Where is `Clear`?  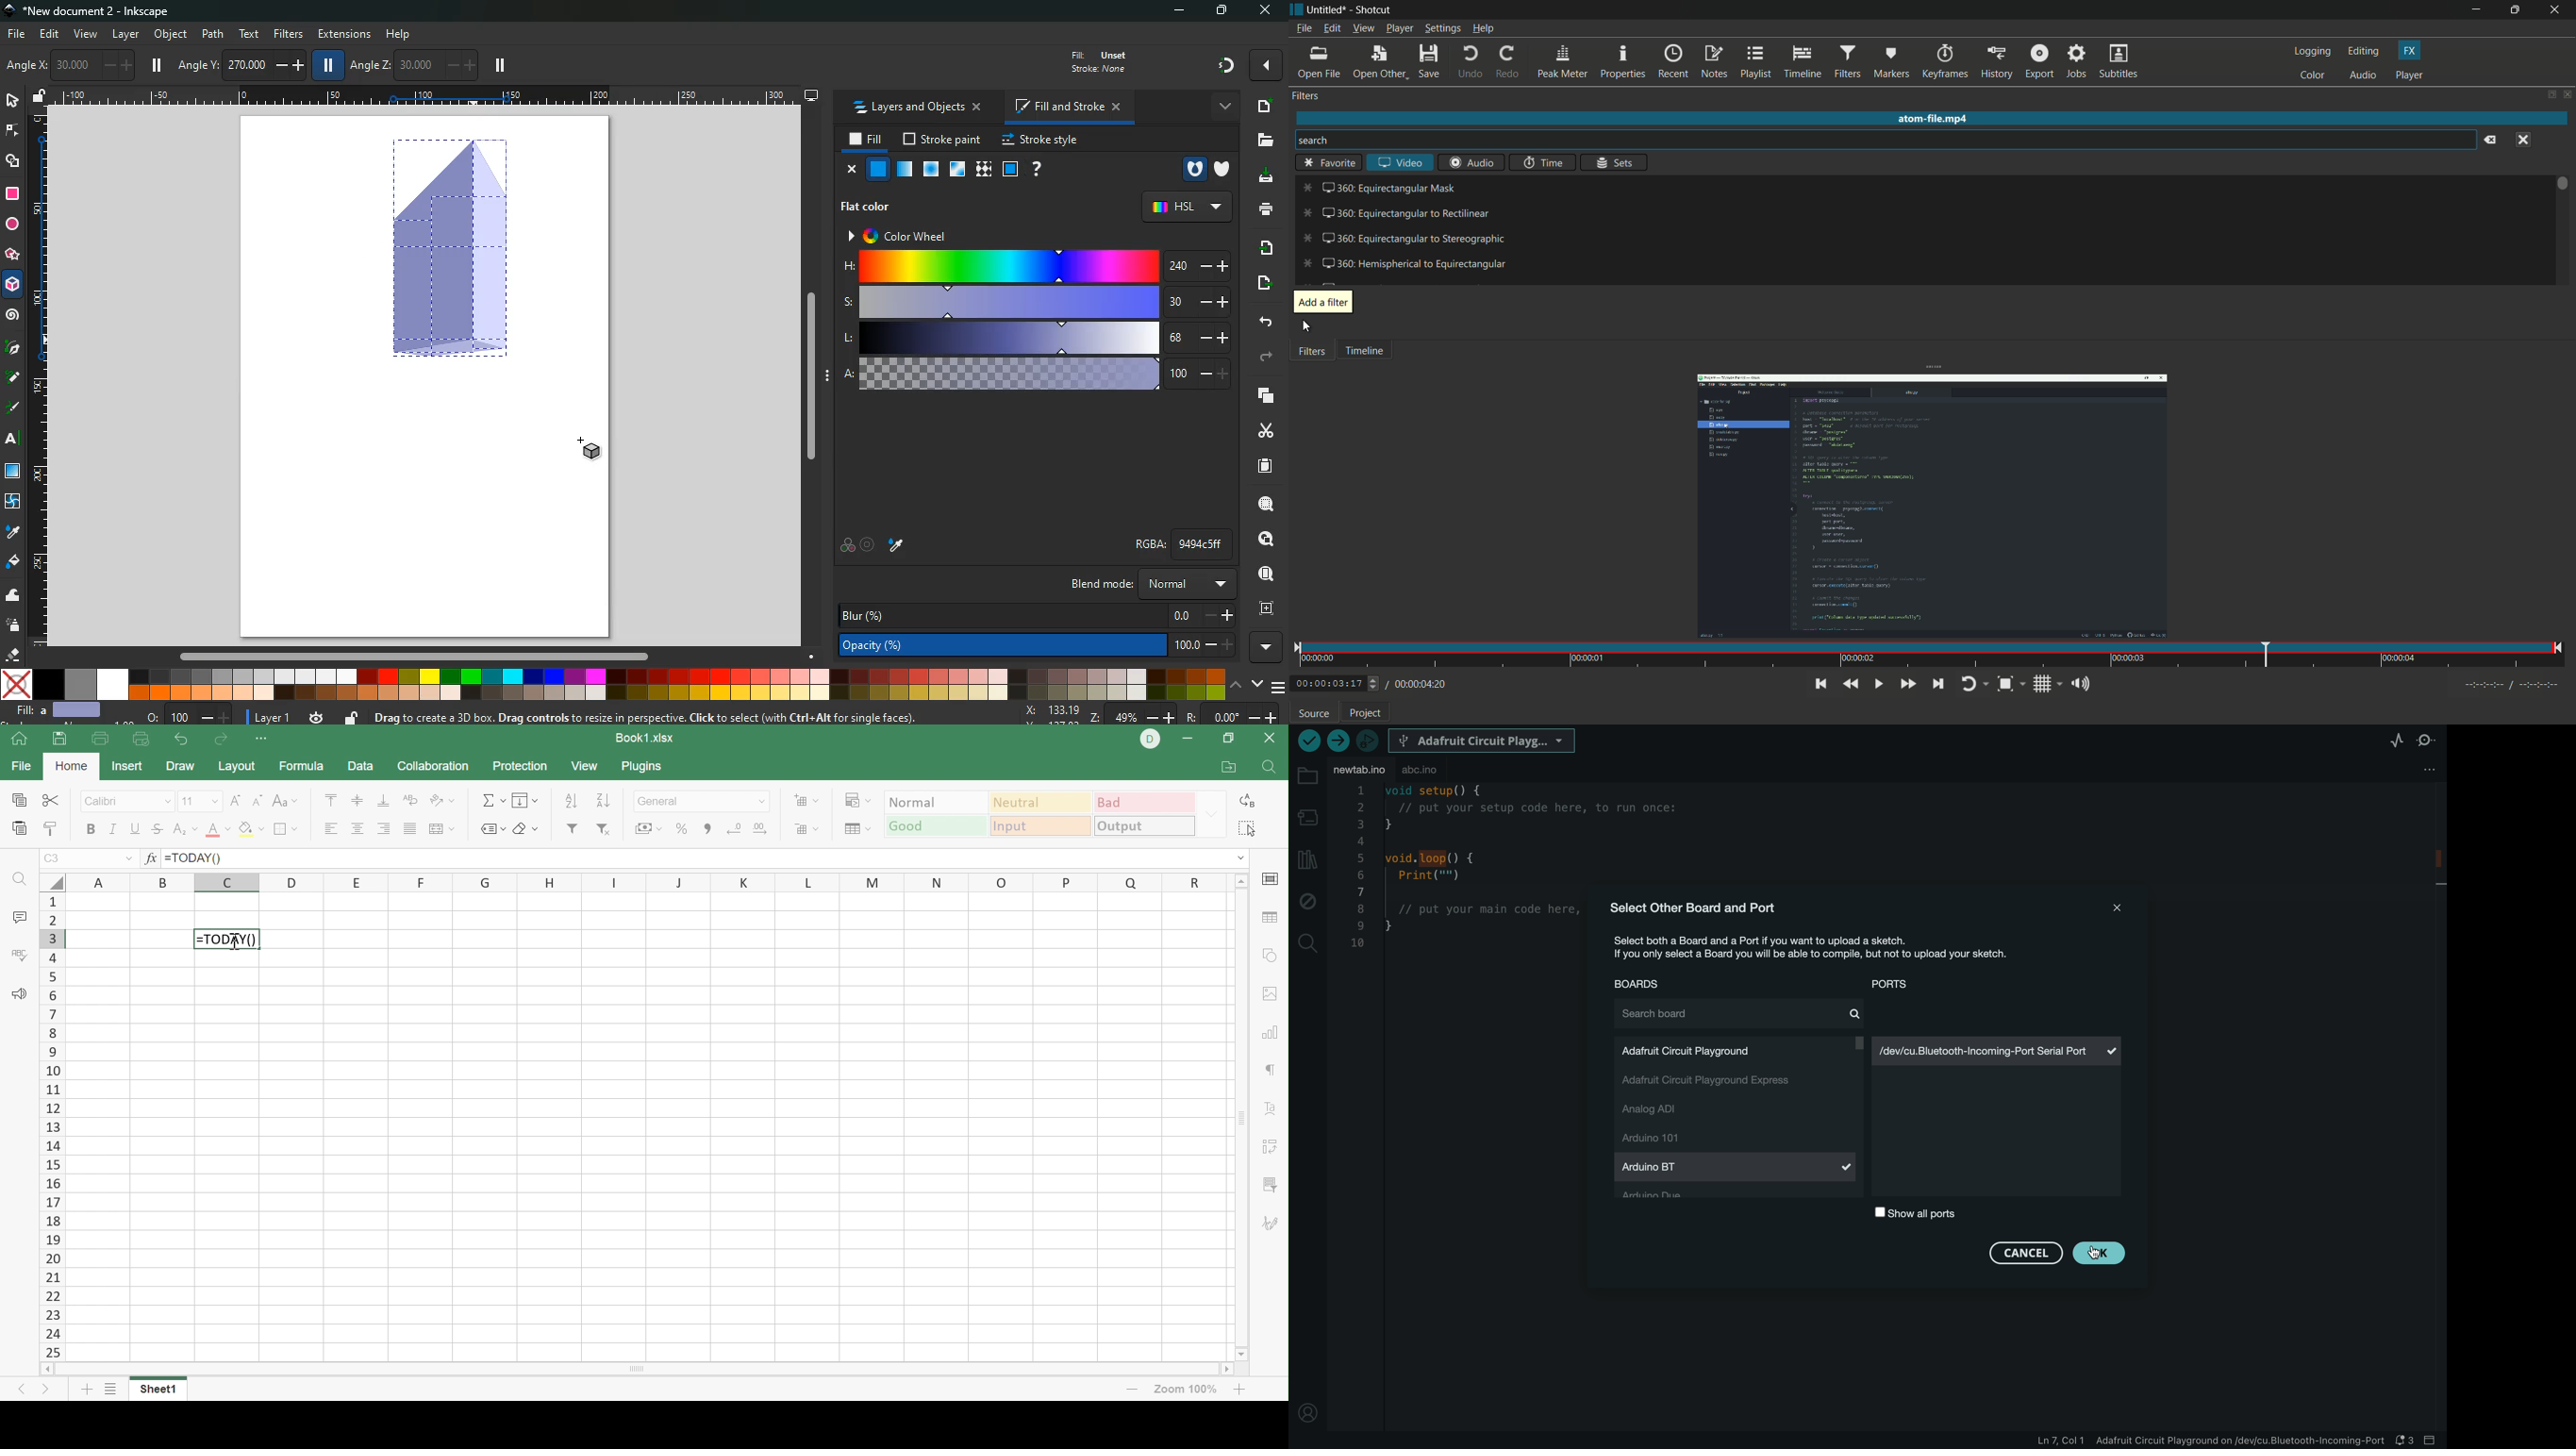
Clear is located at coordinates (526, 829).